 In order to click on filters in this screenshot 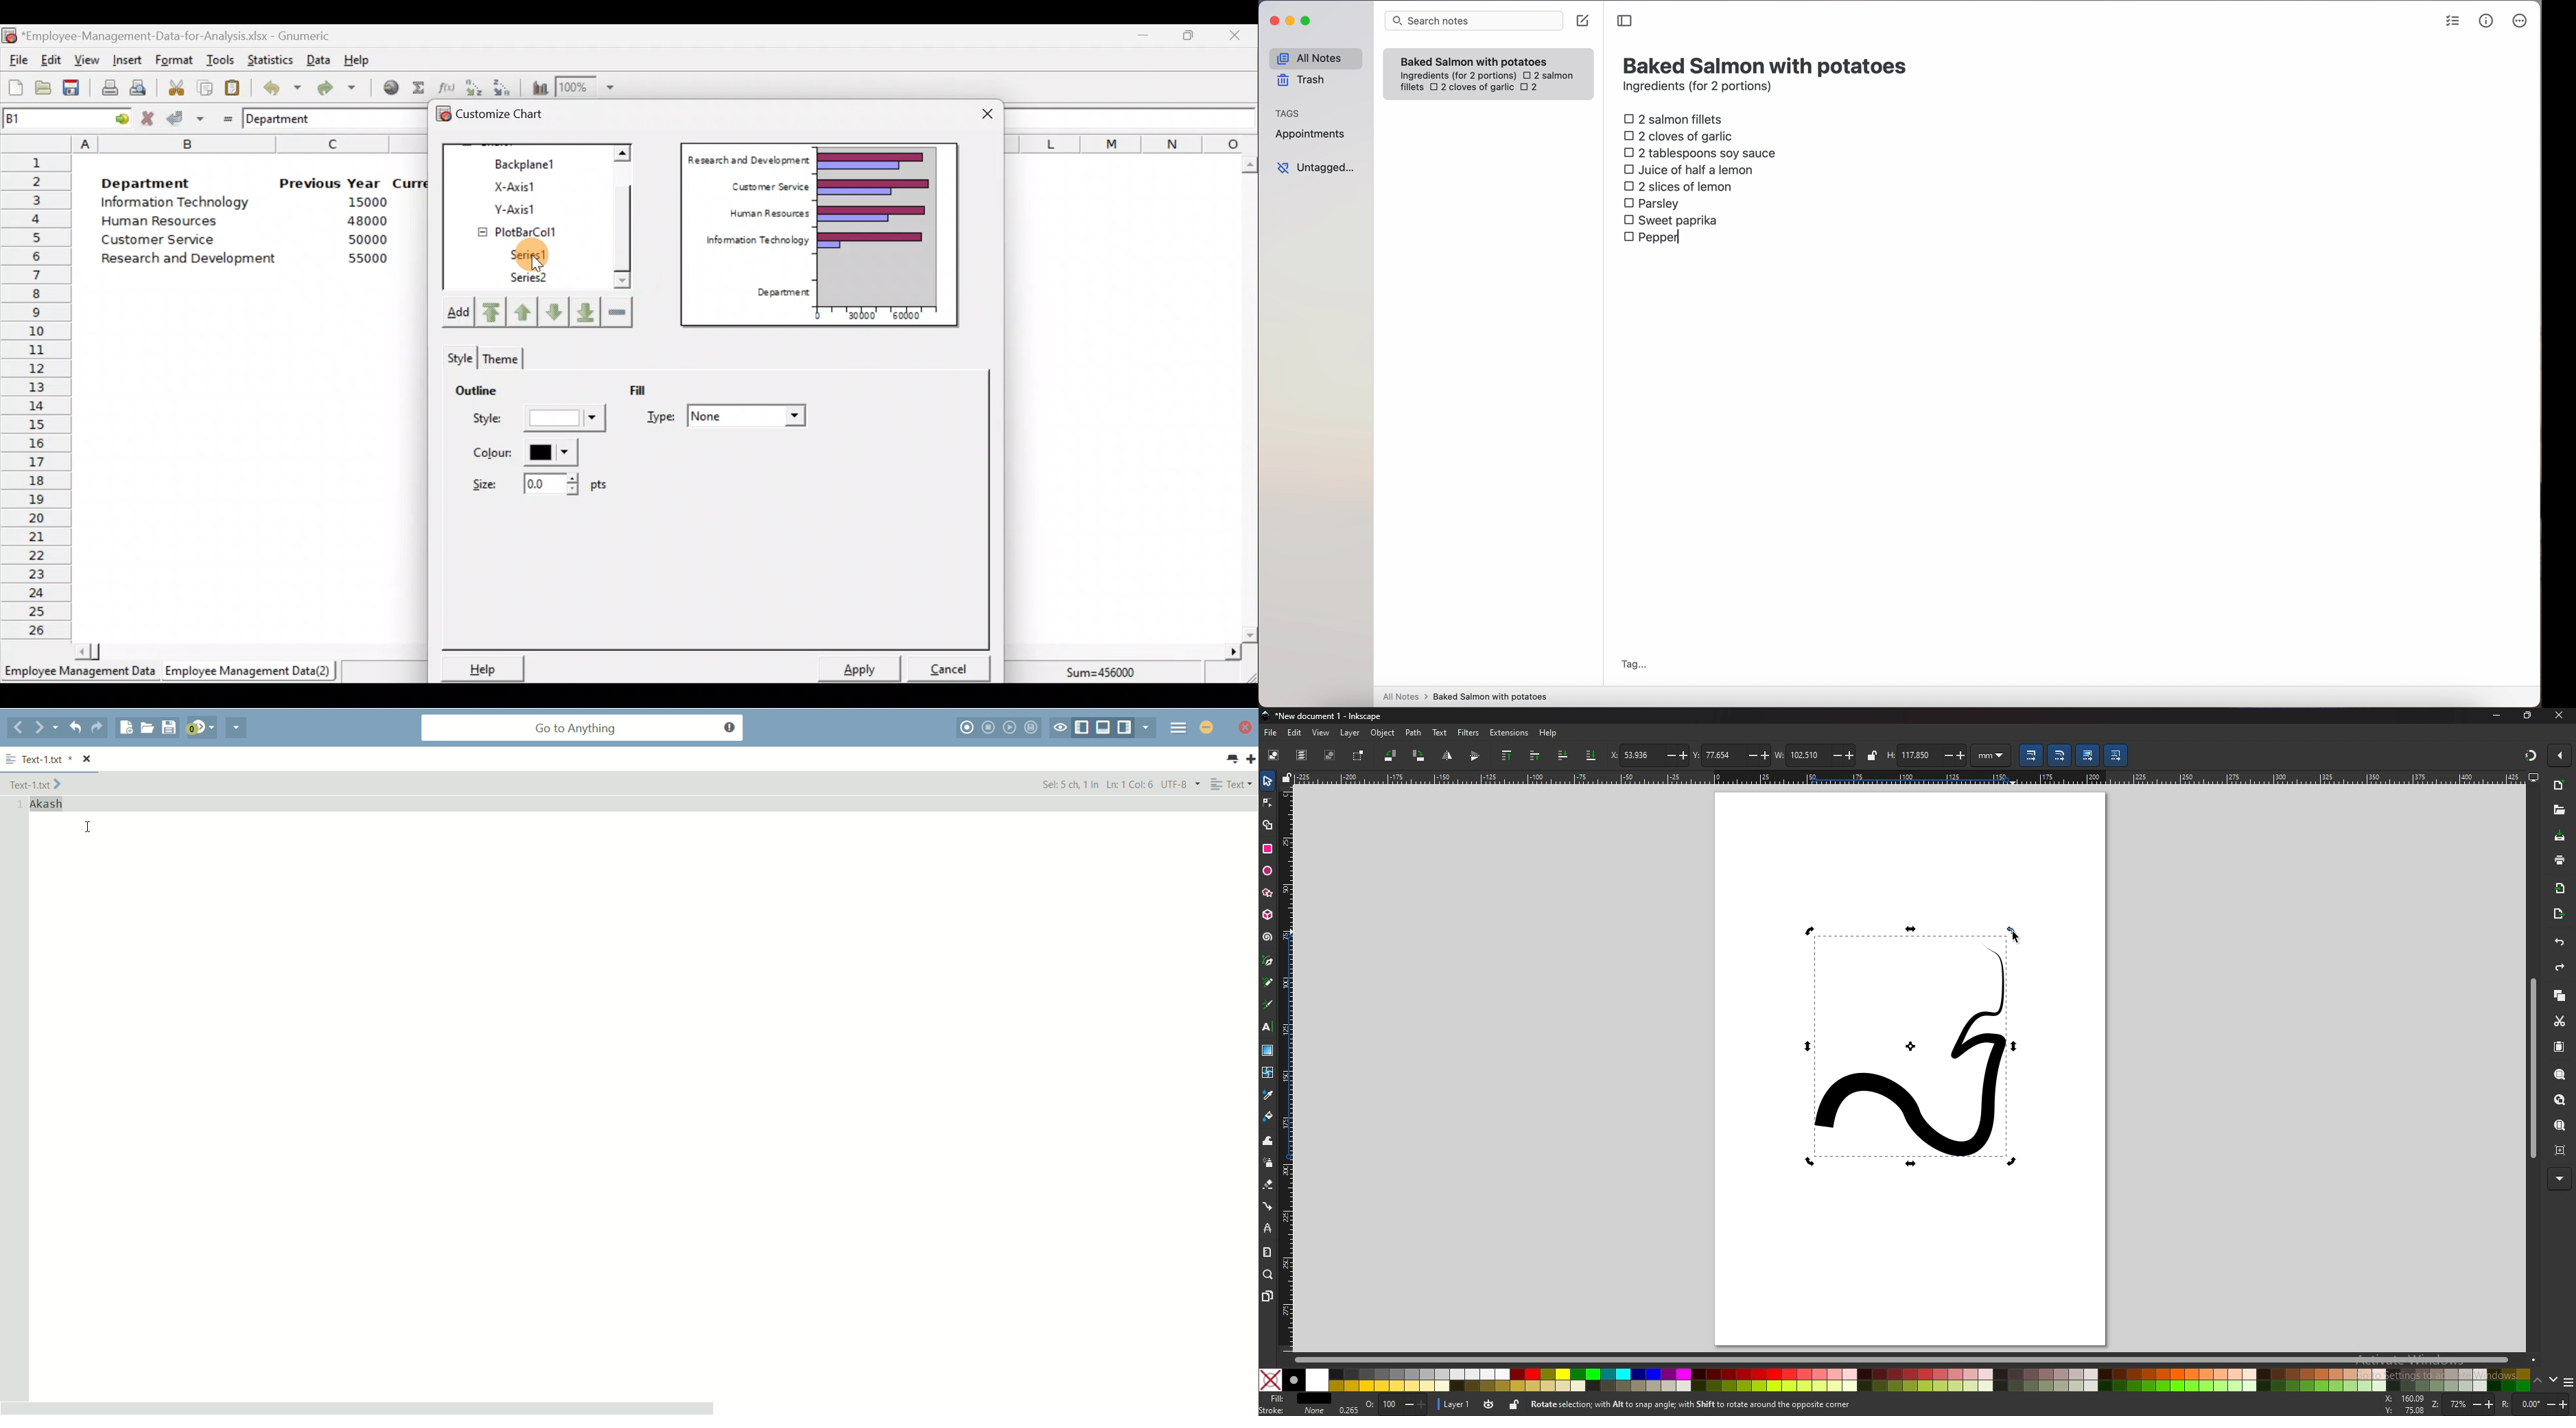, I will do `click(1468, 732)`.